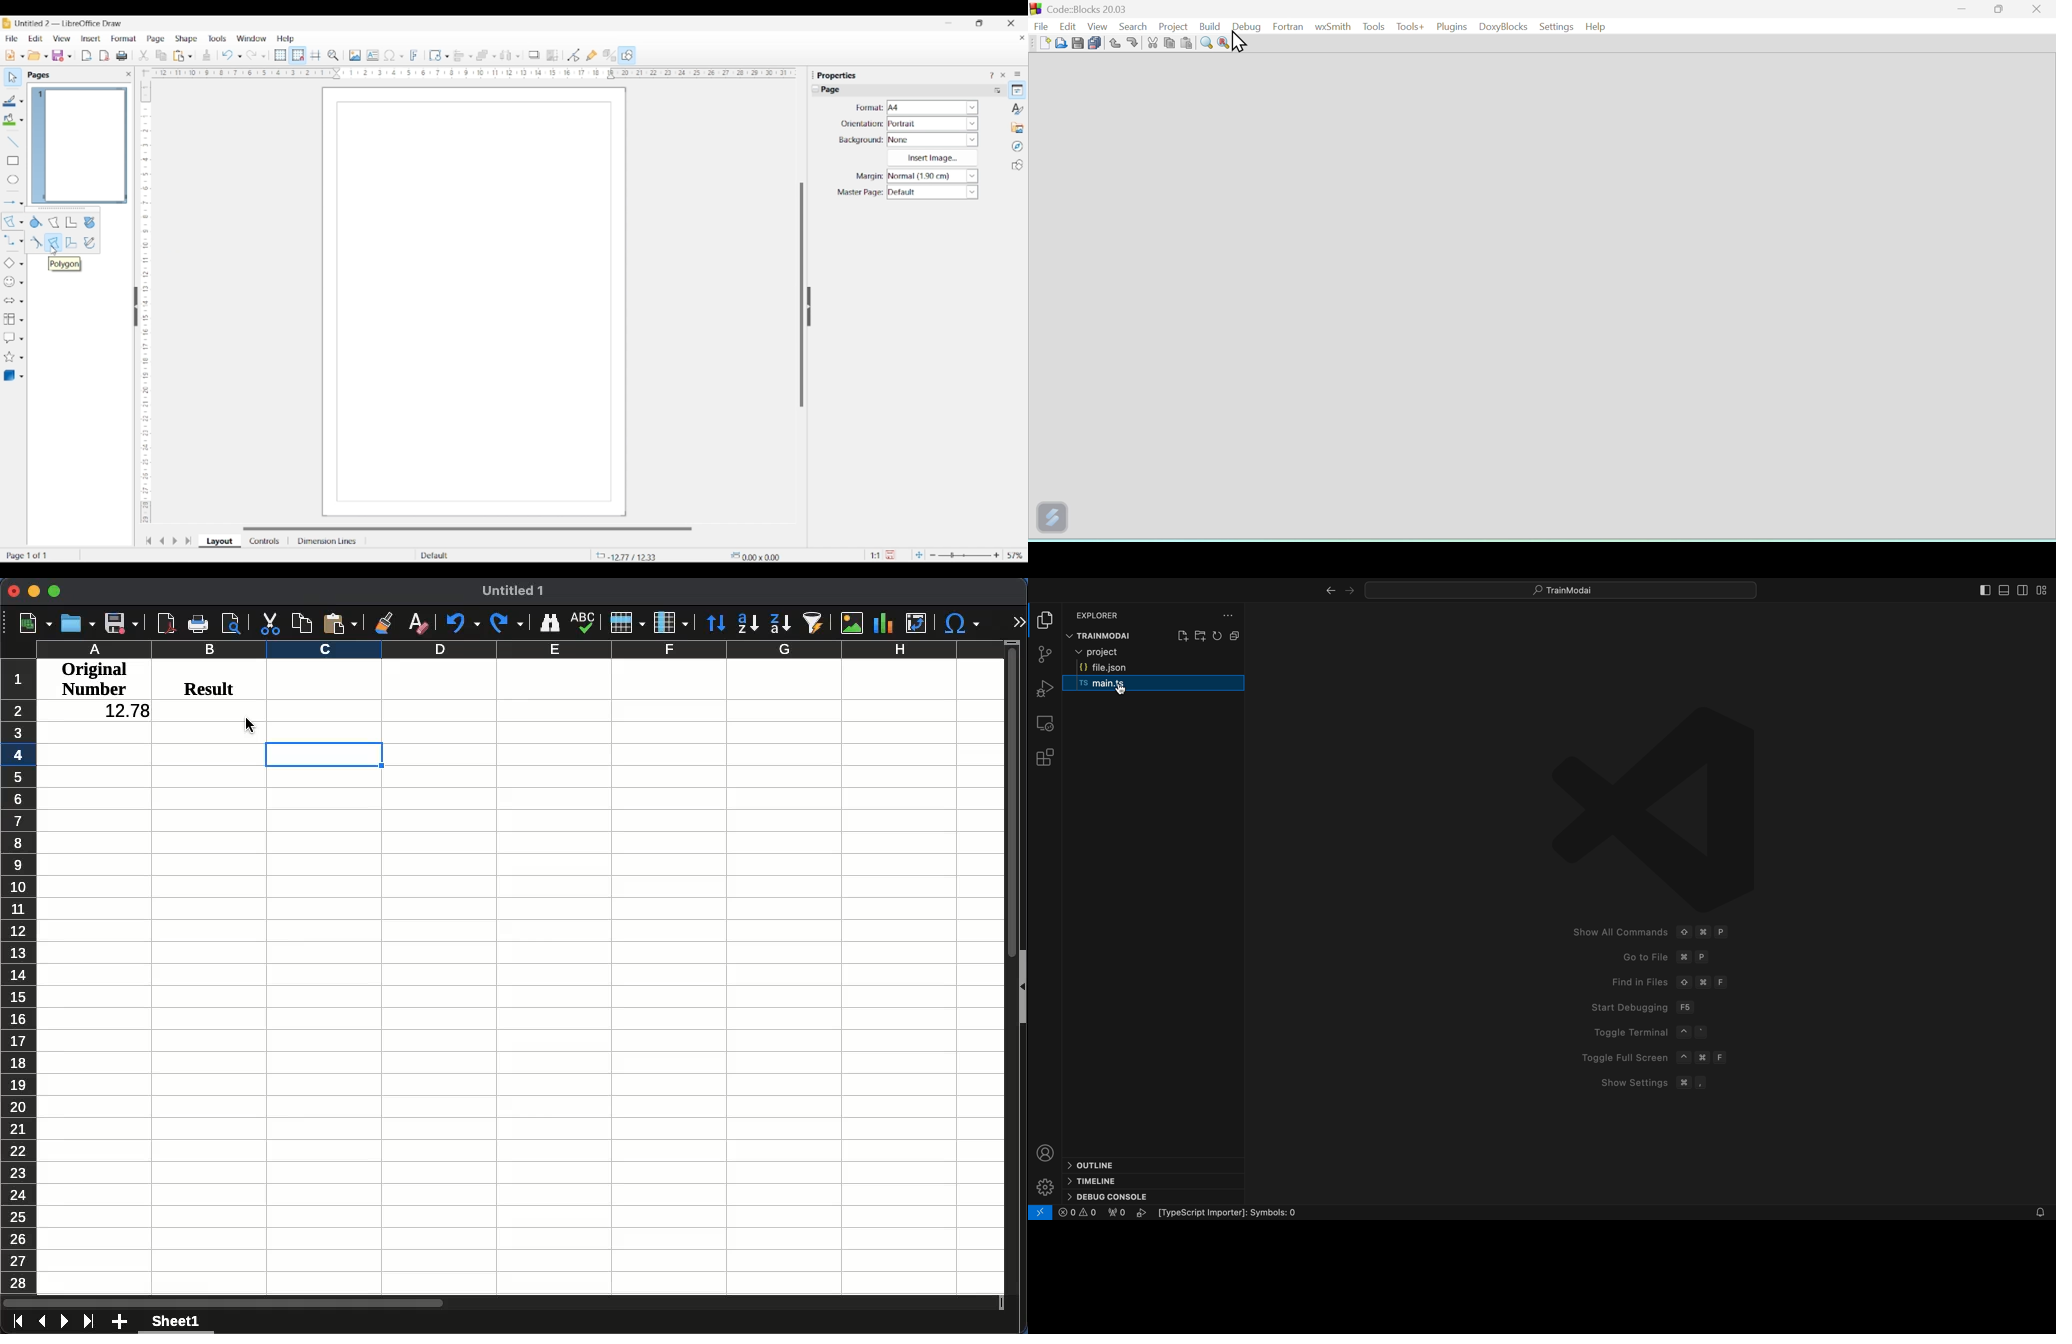  Describe the element at coordinates (136, 307) in the screenshot. I see `Hide left sidebar` at that location.